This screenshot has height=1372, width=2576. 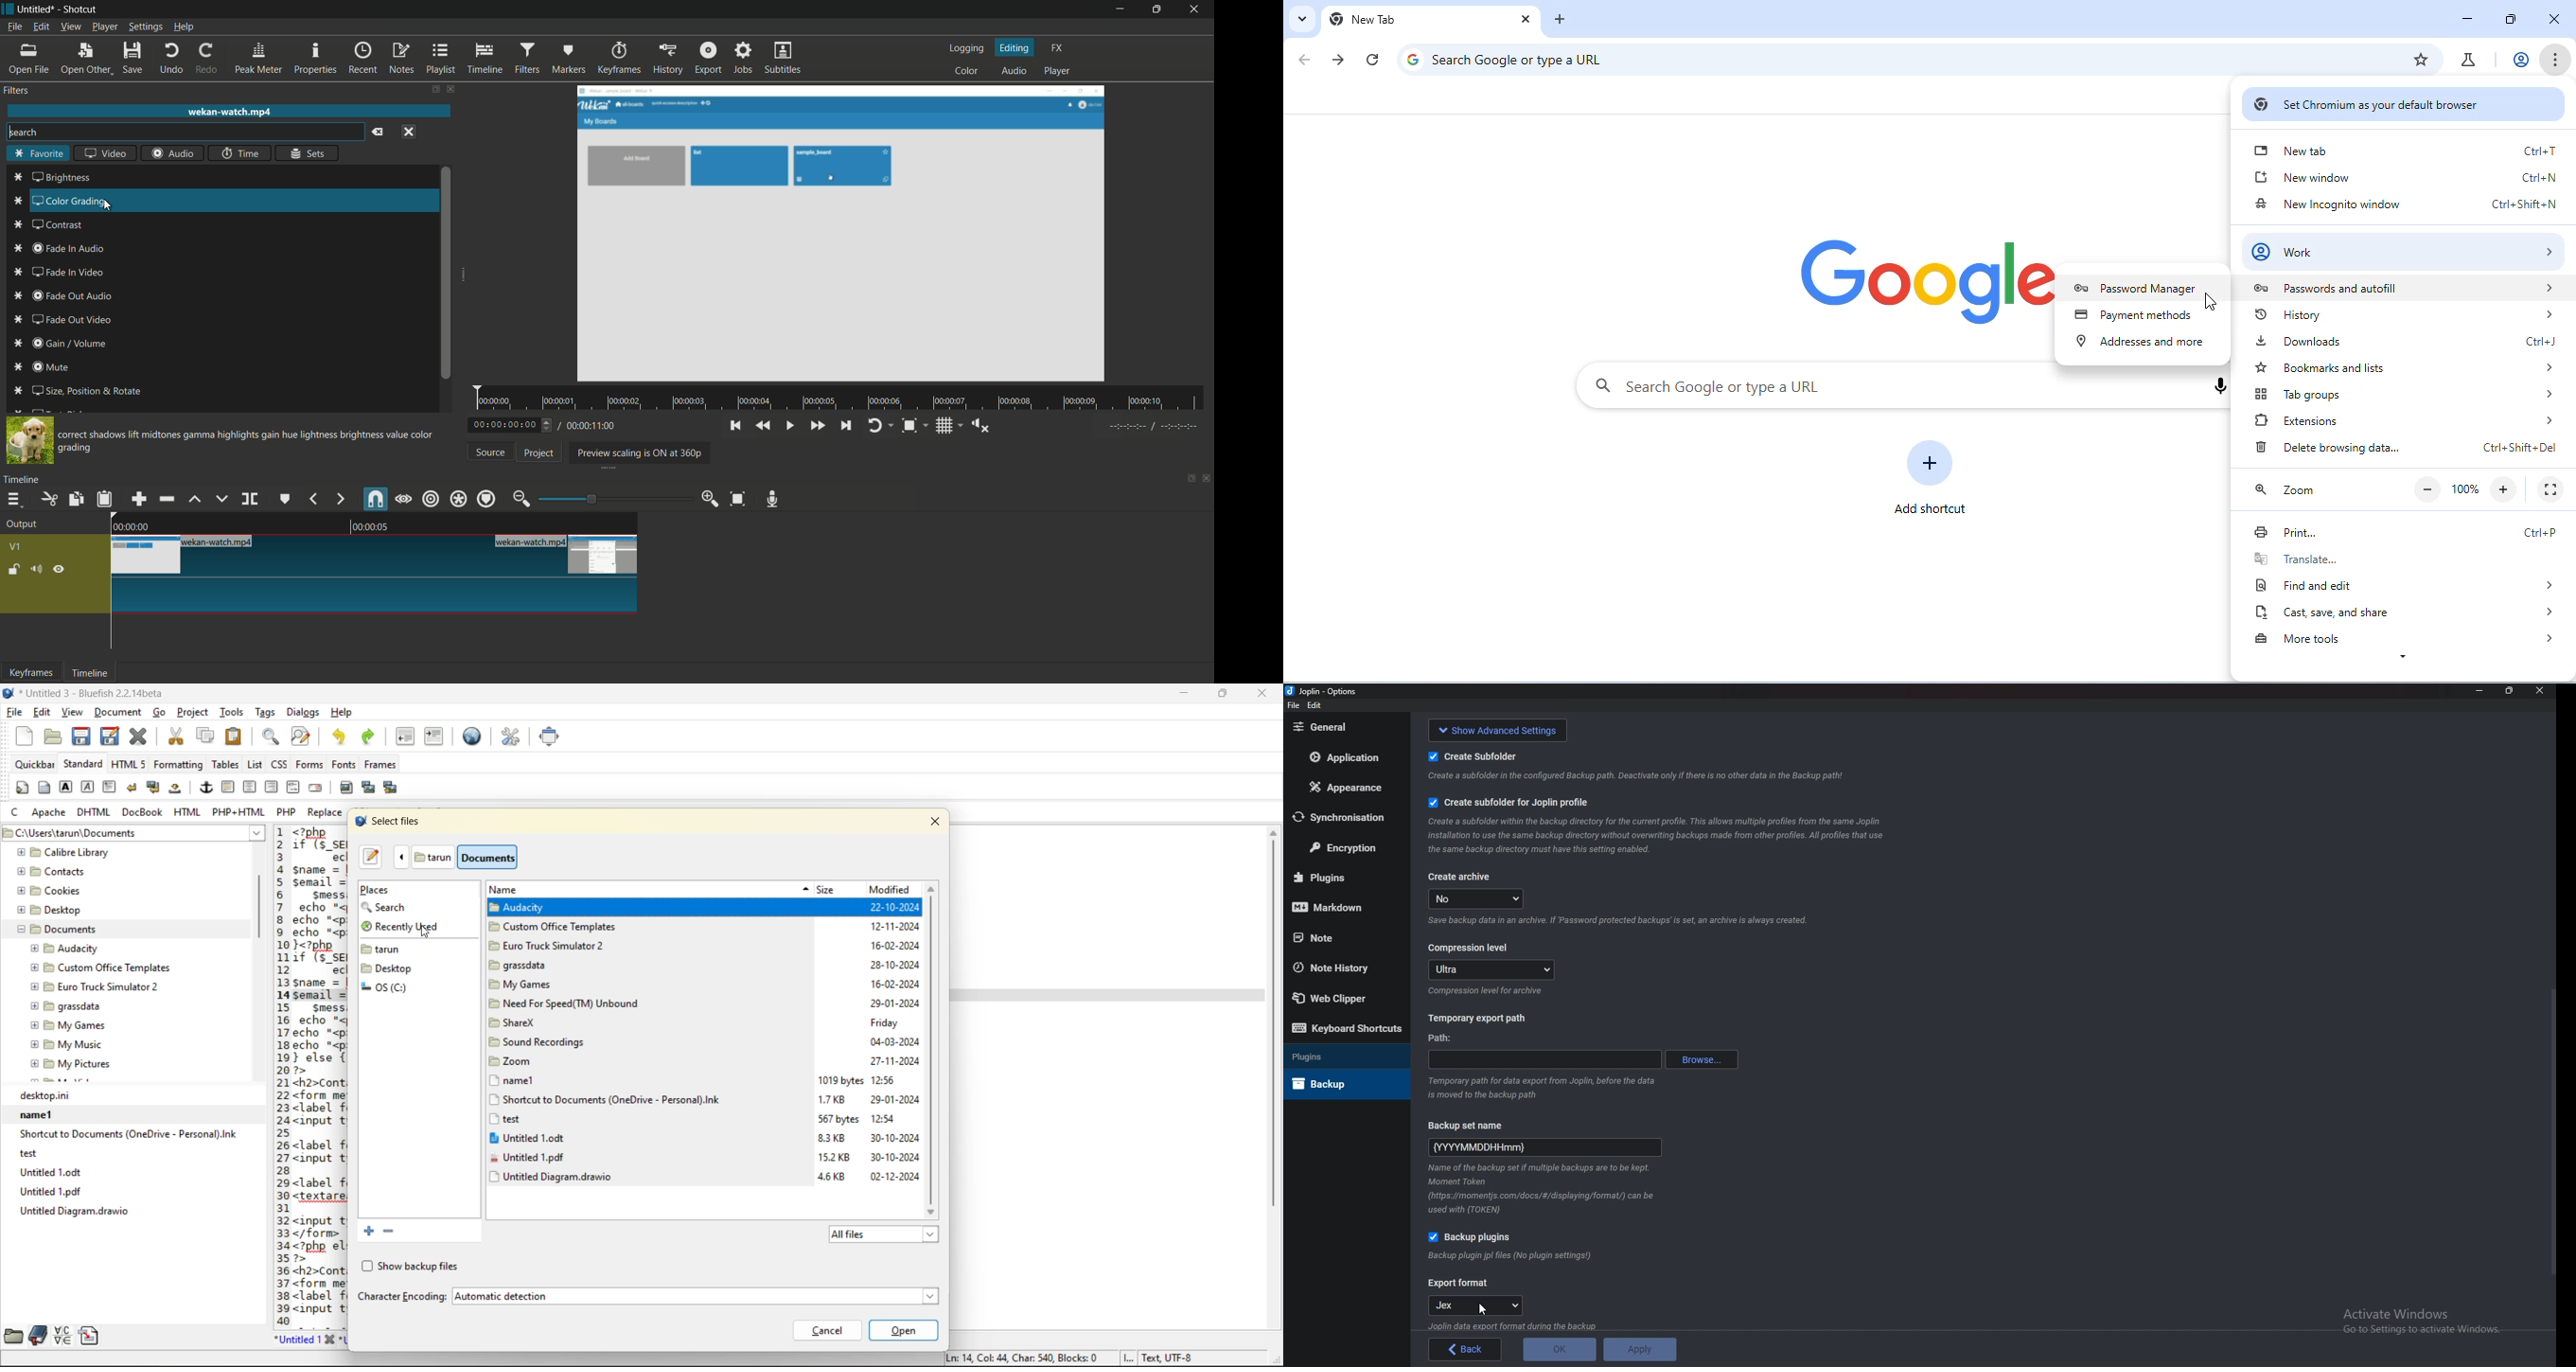 What do you see at coordinates (817, 426) in the screenshot?
I see `quickly play forward` at bounding box center [817, 426].